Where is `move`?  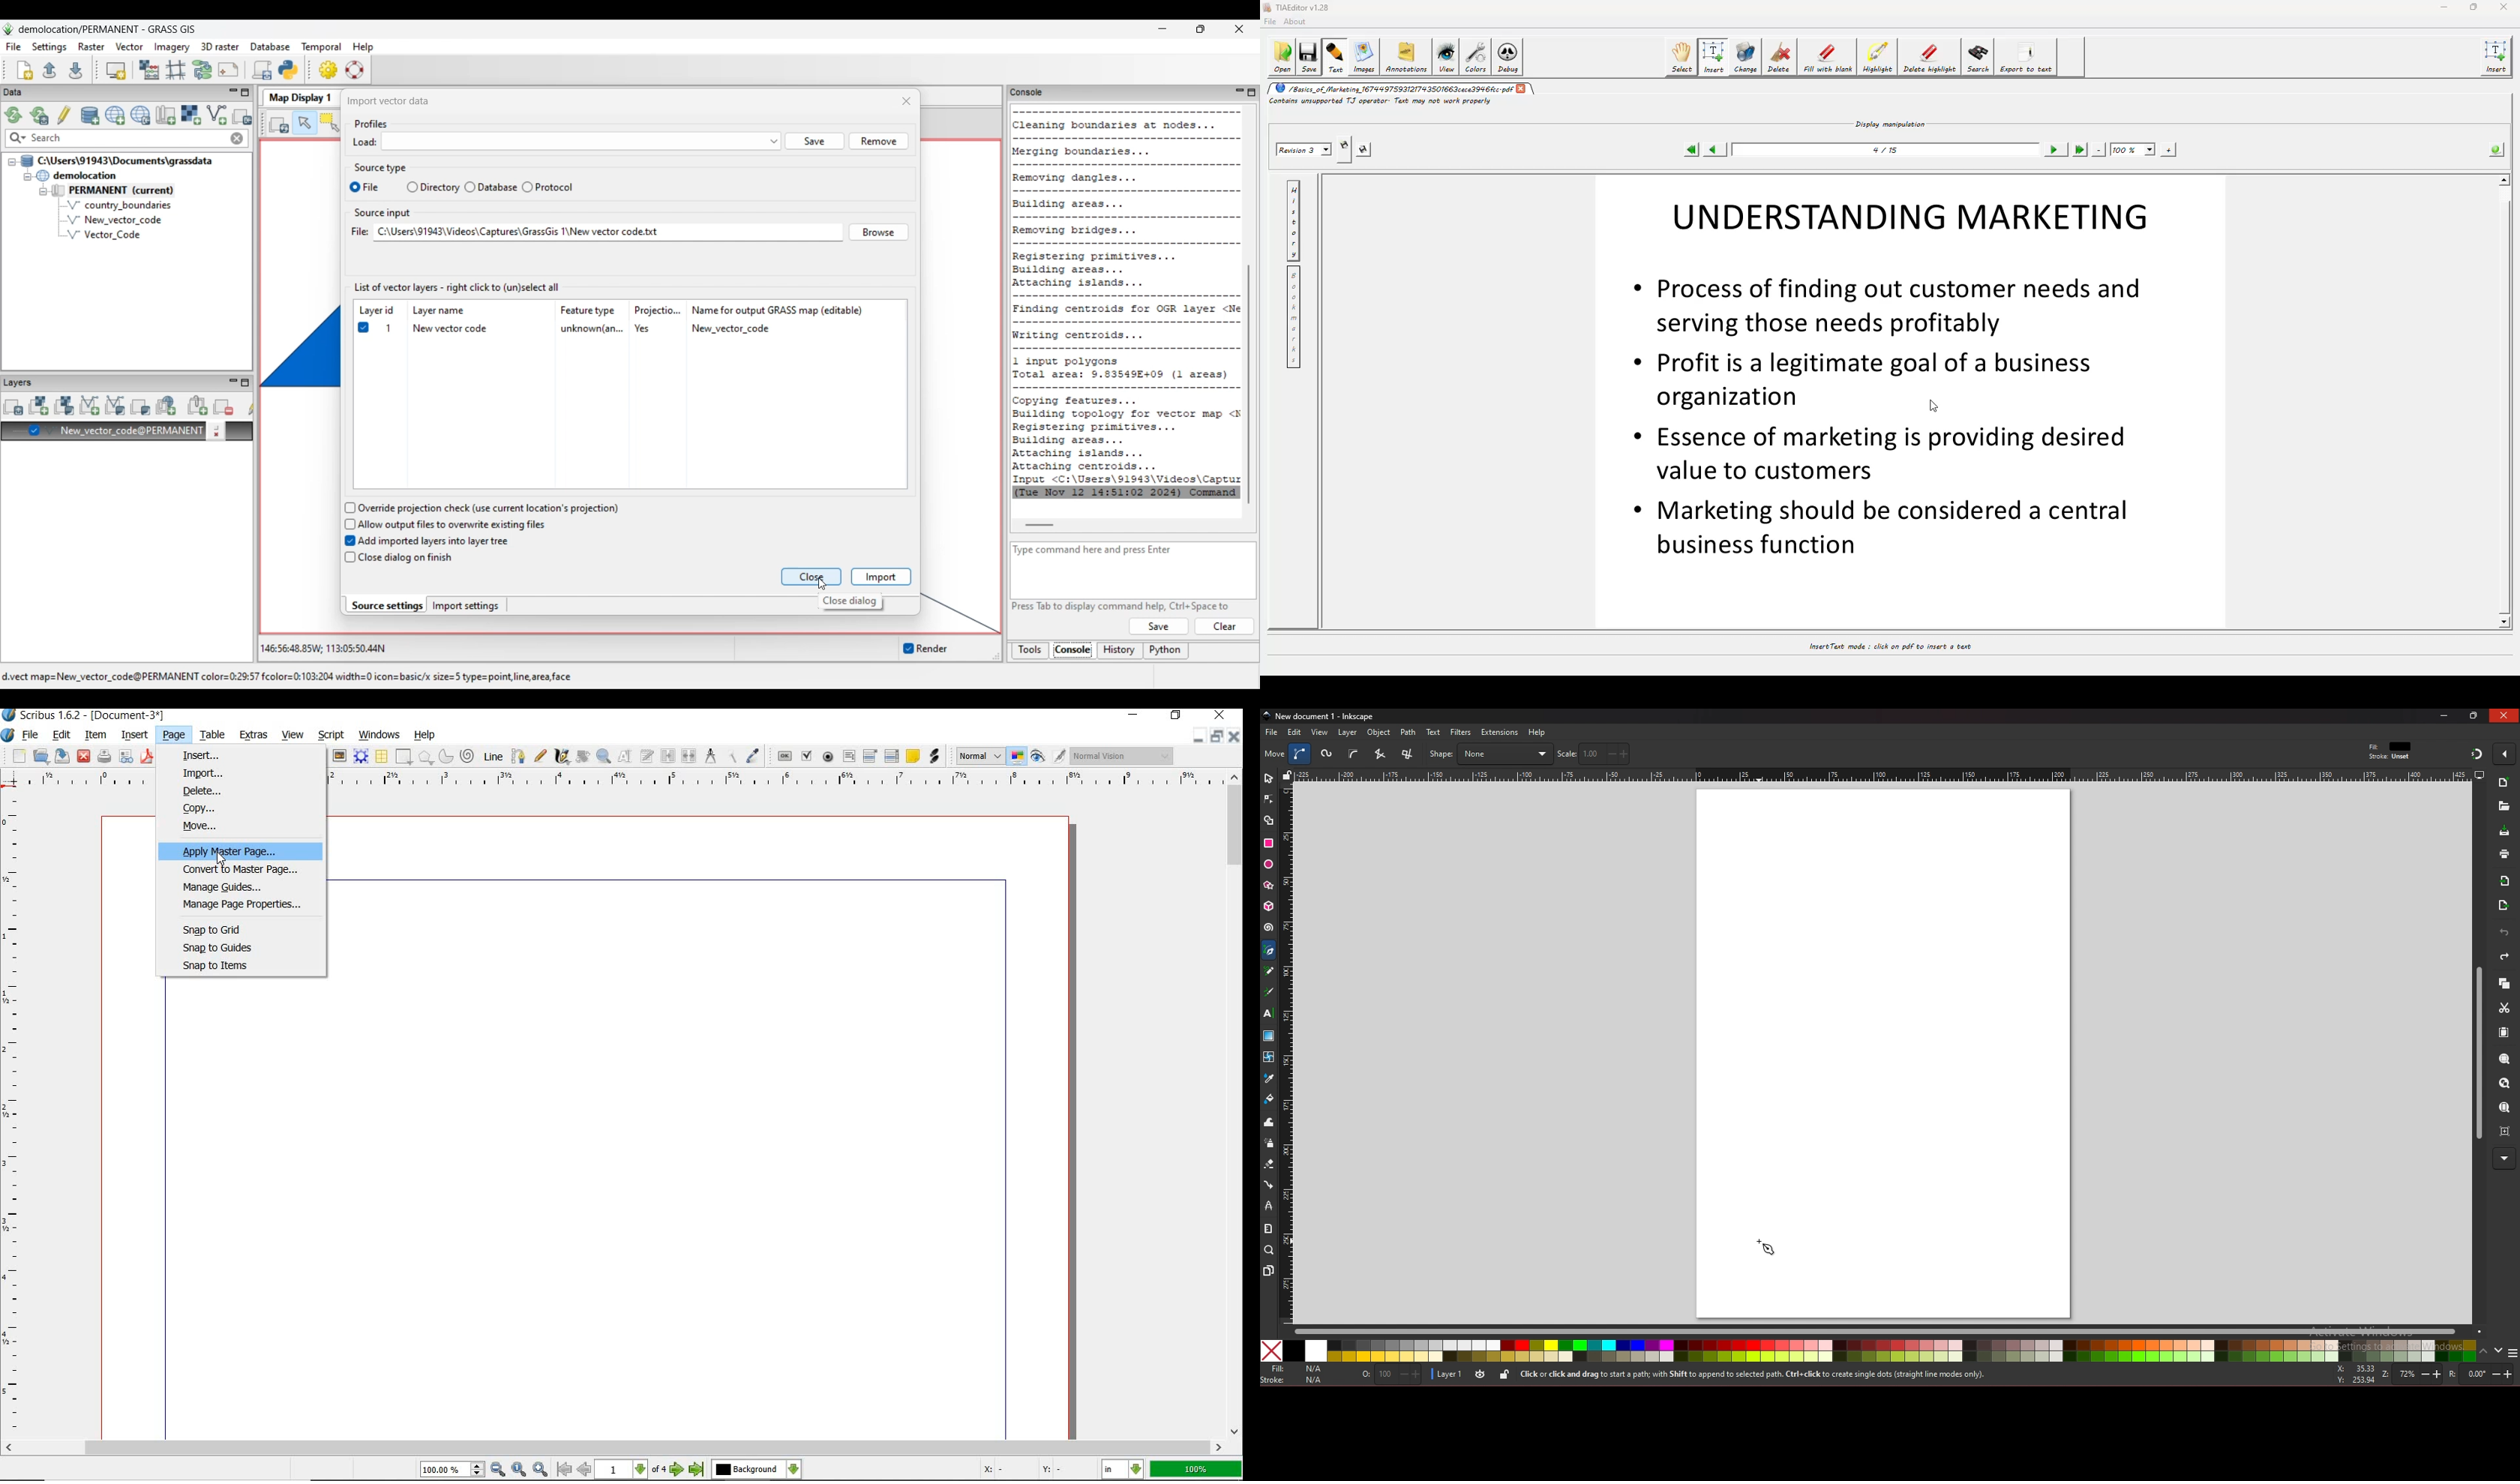
move is located at coordinates (1275, 753).